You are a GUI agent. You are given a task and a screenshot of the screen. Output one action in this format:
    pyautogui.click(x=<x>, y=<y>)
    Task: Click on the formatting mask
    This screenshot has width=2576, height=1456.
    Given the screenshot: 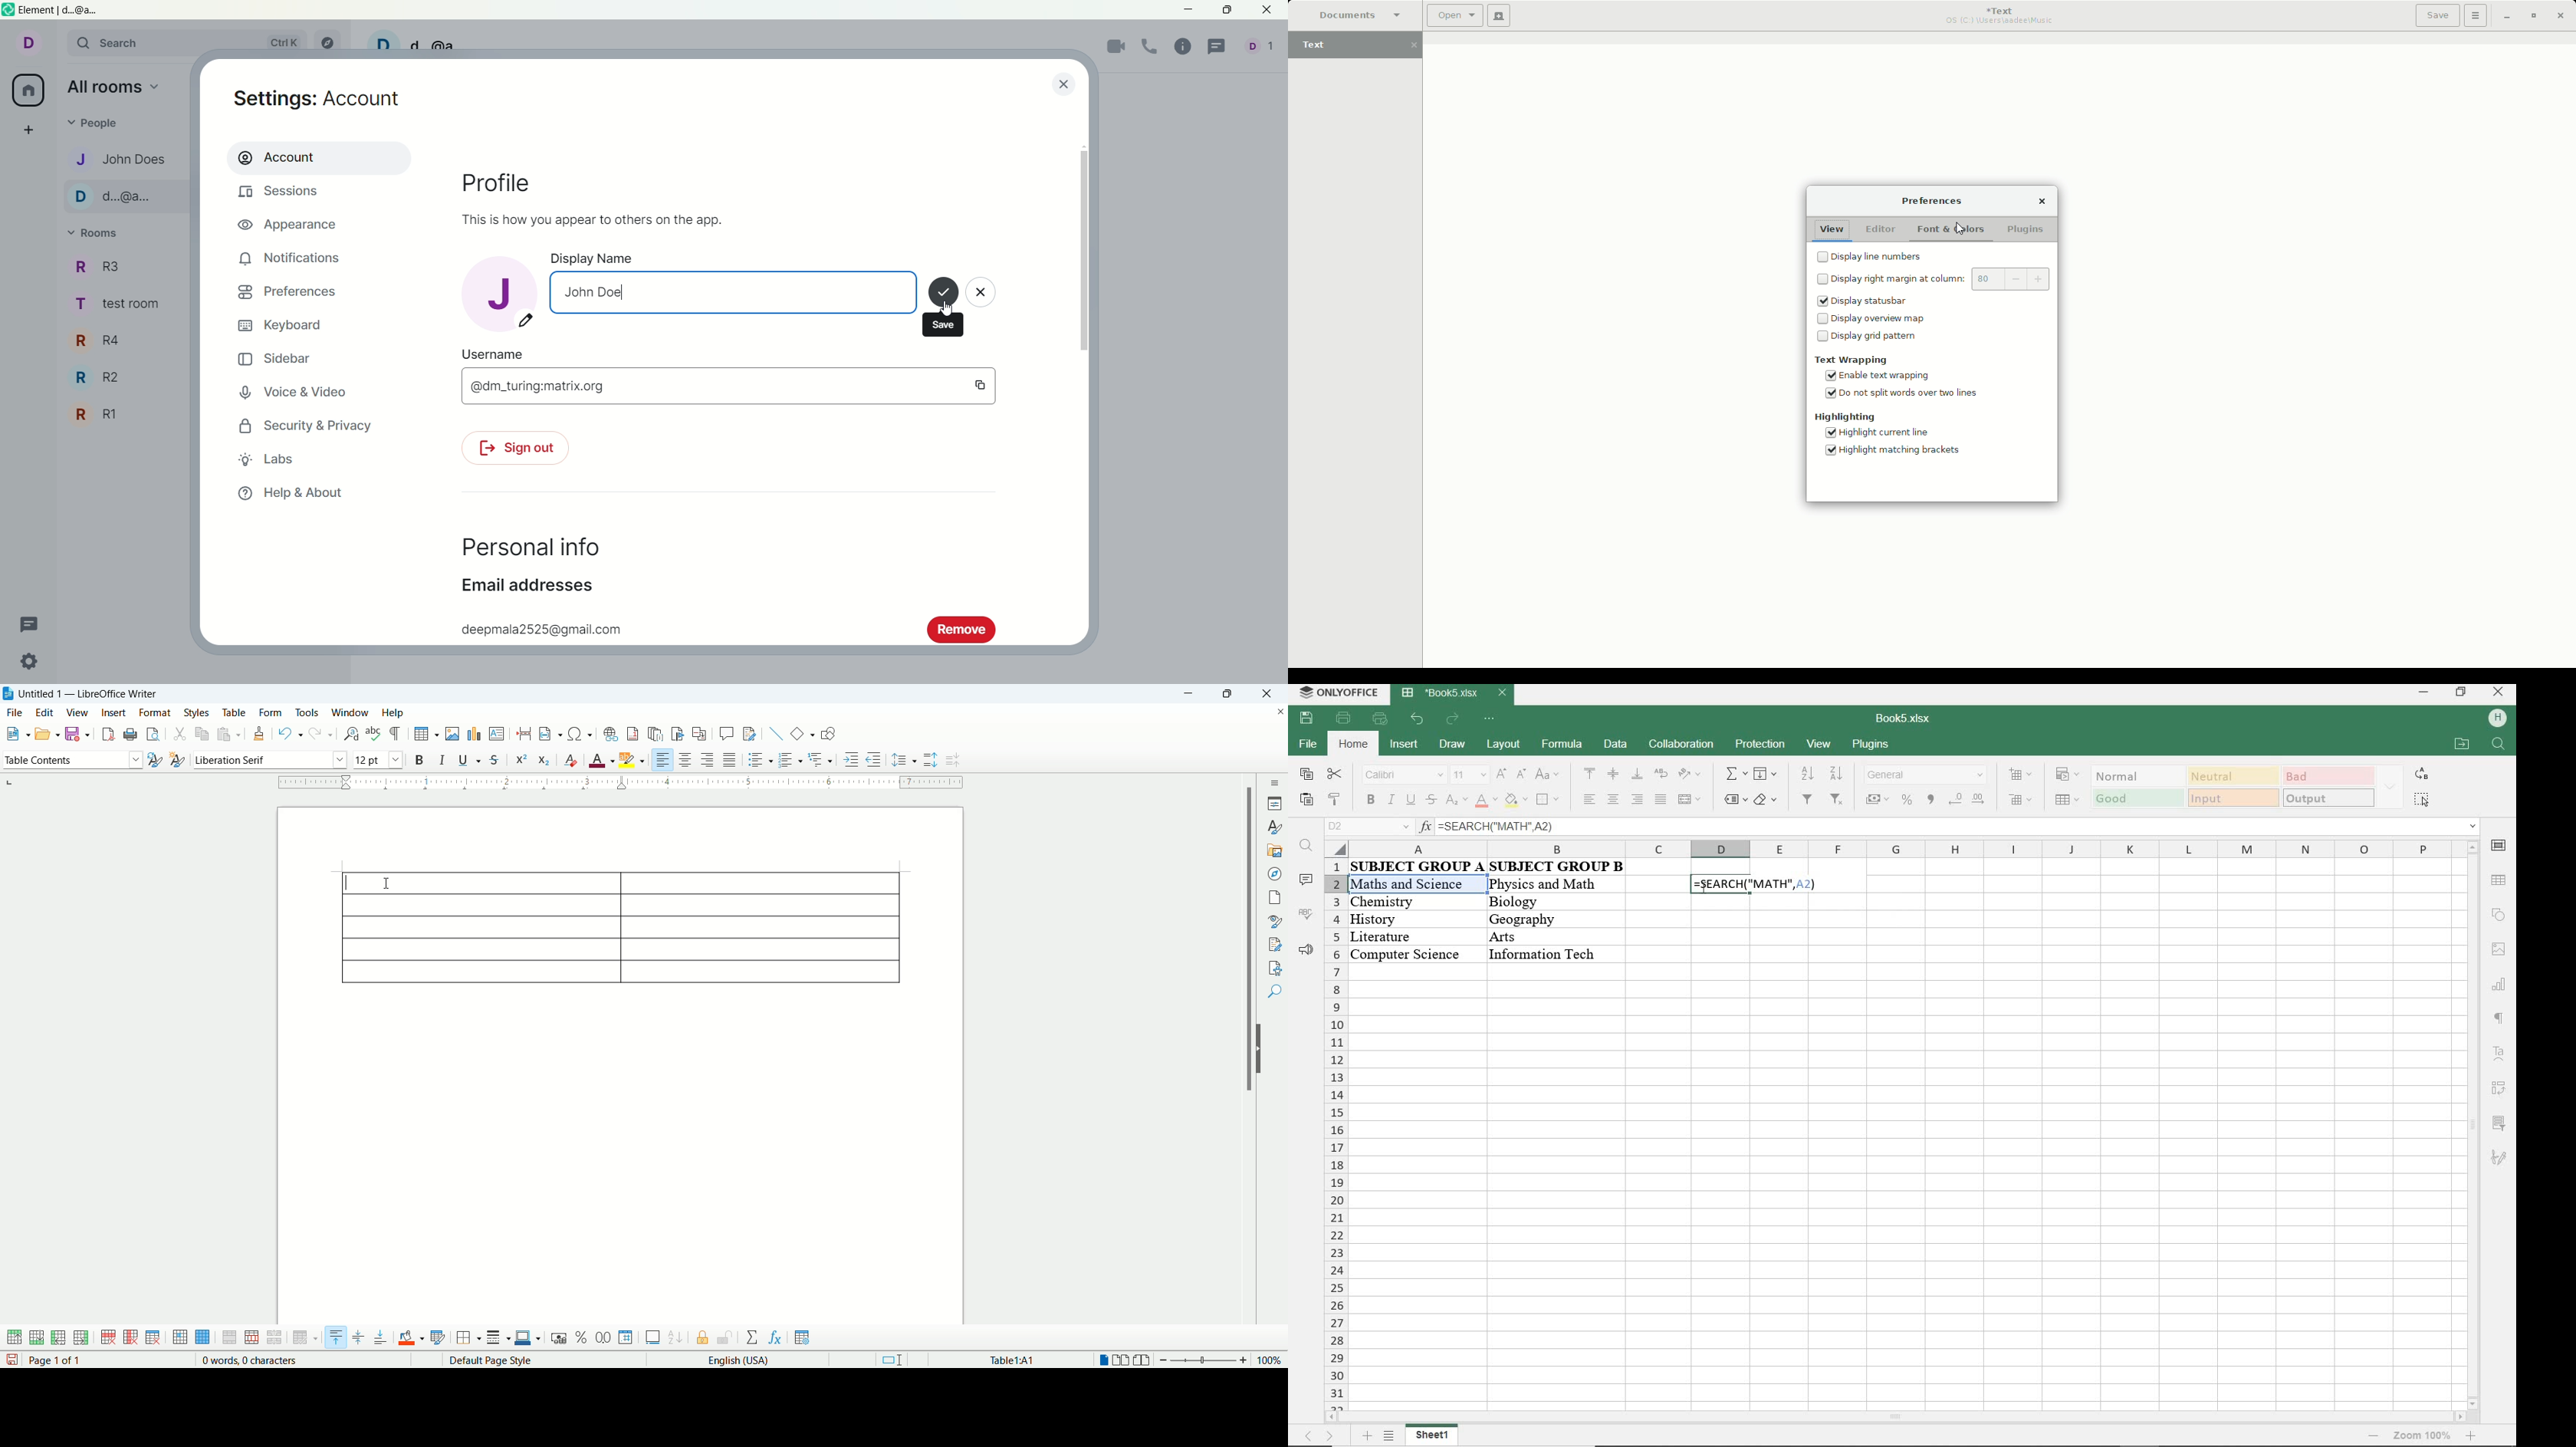 What is the action you would take?
    pyautogui.click(x=396, y=733)
    